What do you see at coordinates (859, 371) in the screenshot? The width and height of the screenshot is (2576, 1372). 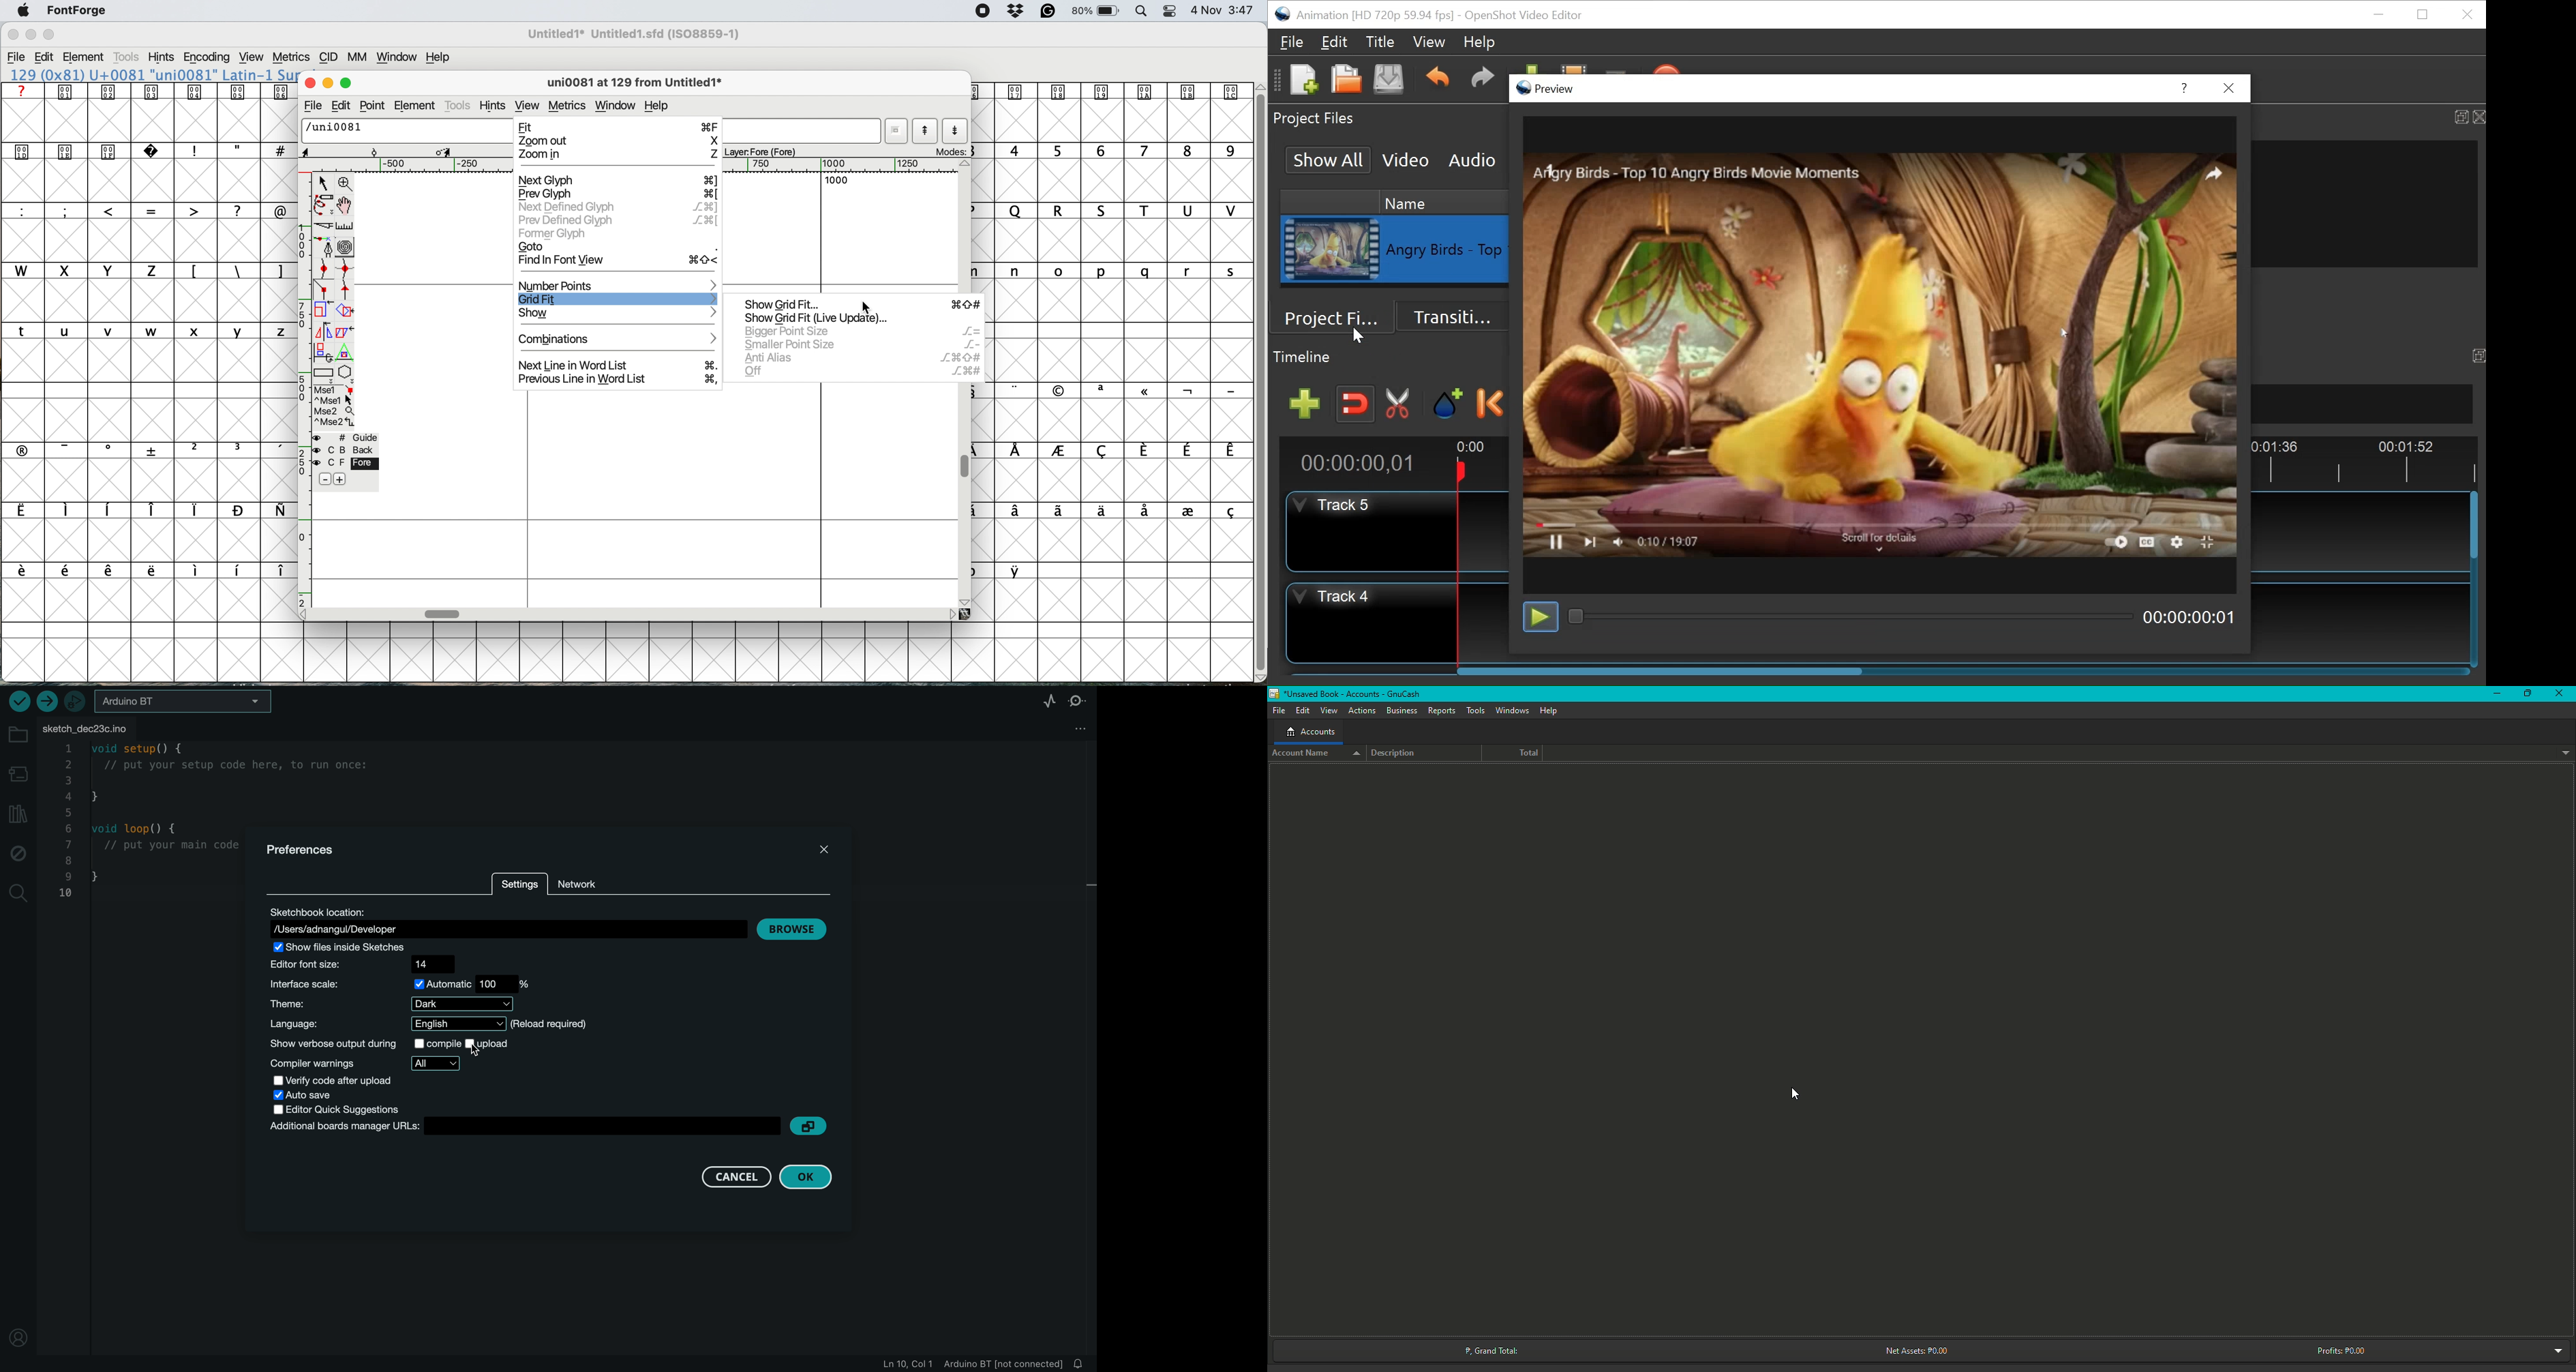 I see `off` at bounding box center [859, 371].